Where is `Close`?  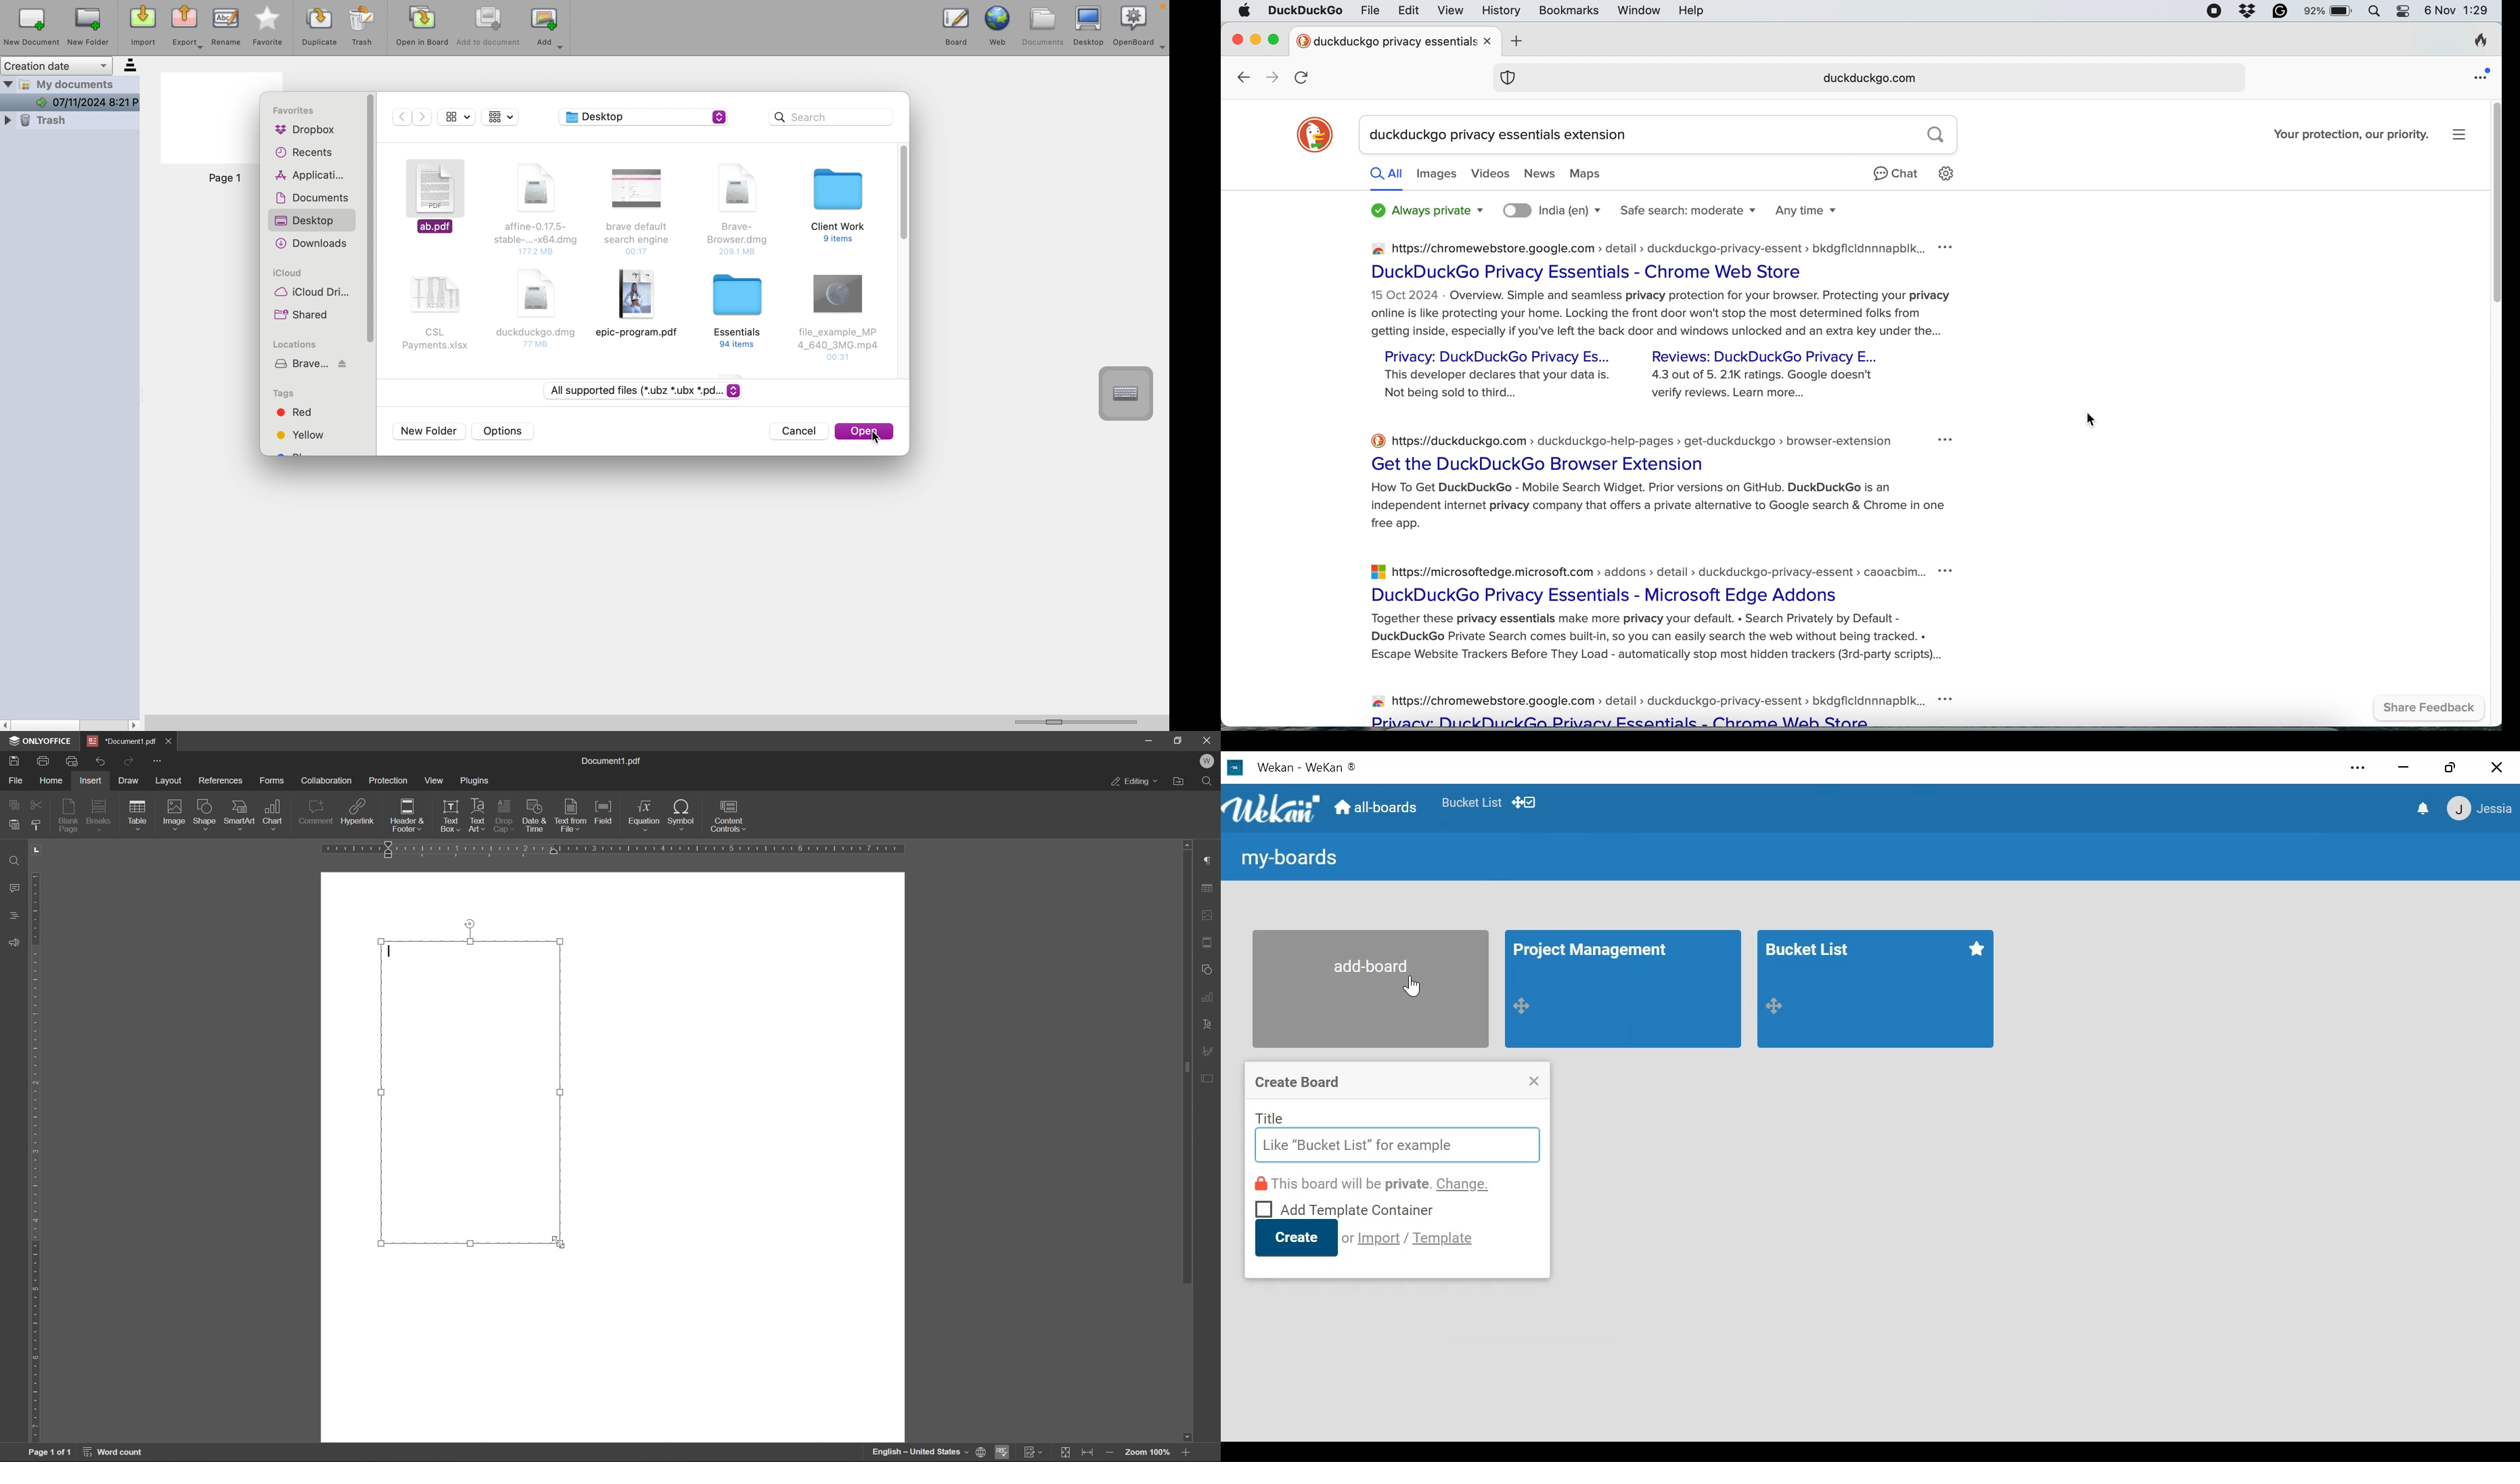
Close is located at coordinates (2496, 767).